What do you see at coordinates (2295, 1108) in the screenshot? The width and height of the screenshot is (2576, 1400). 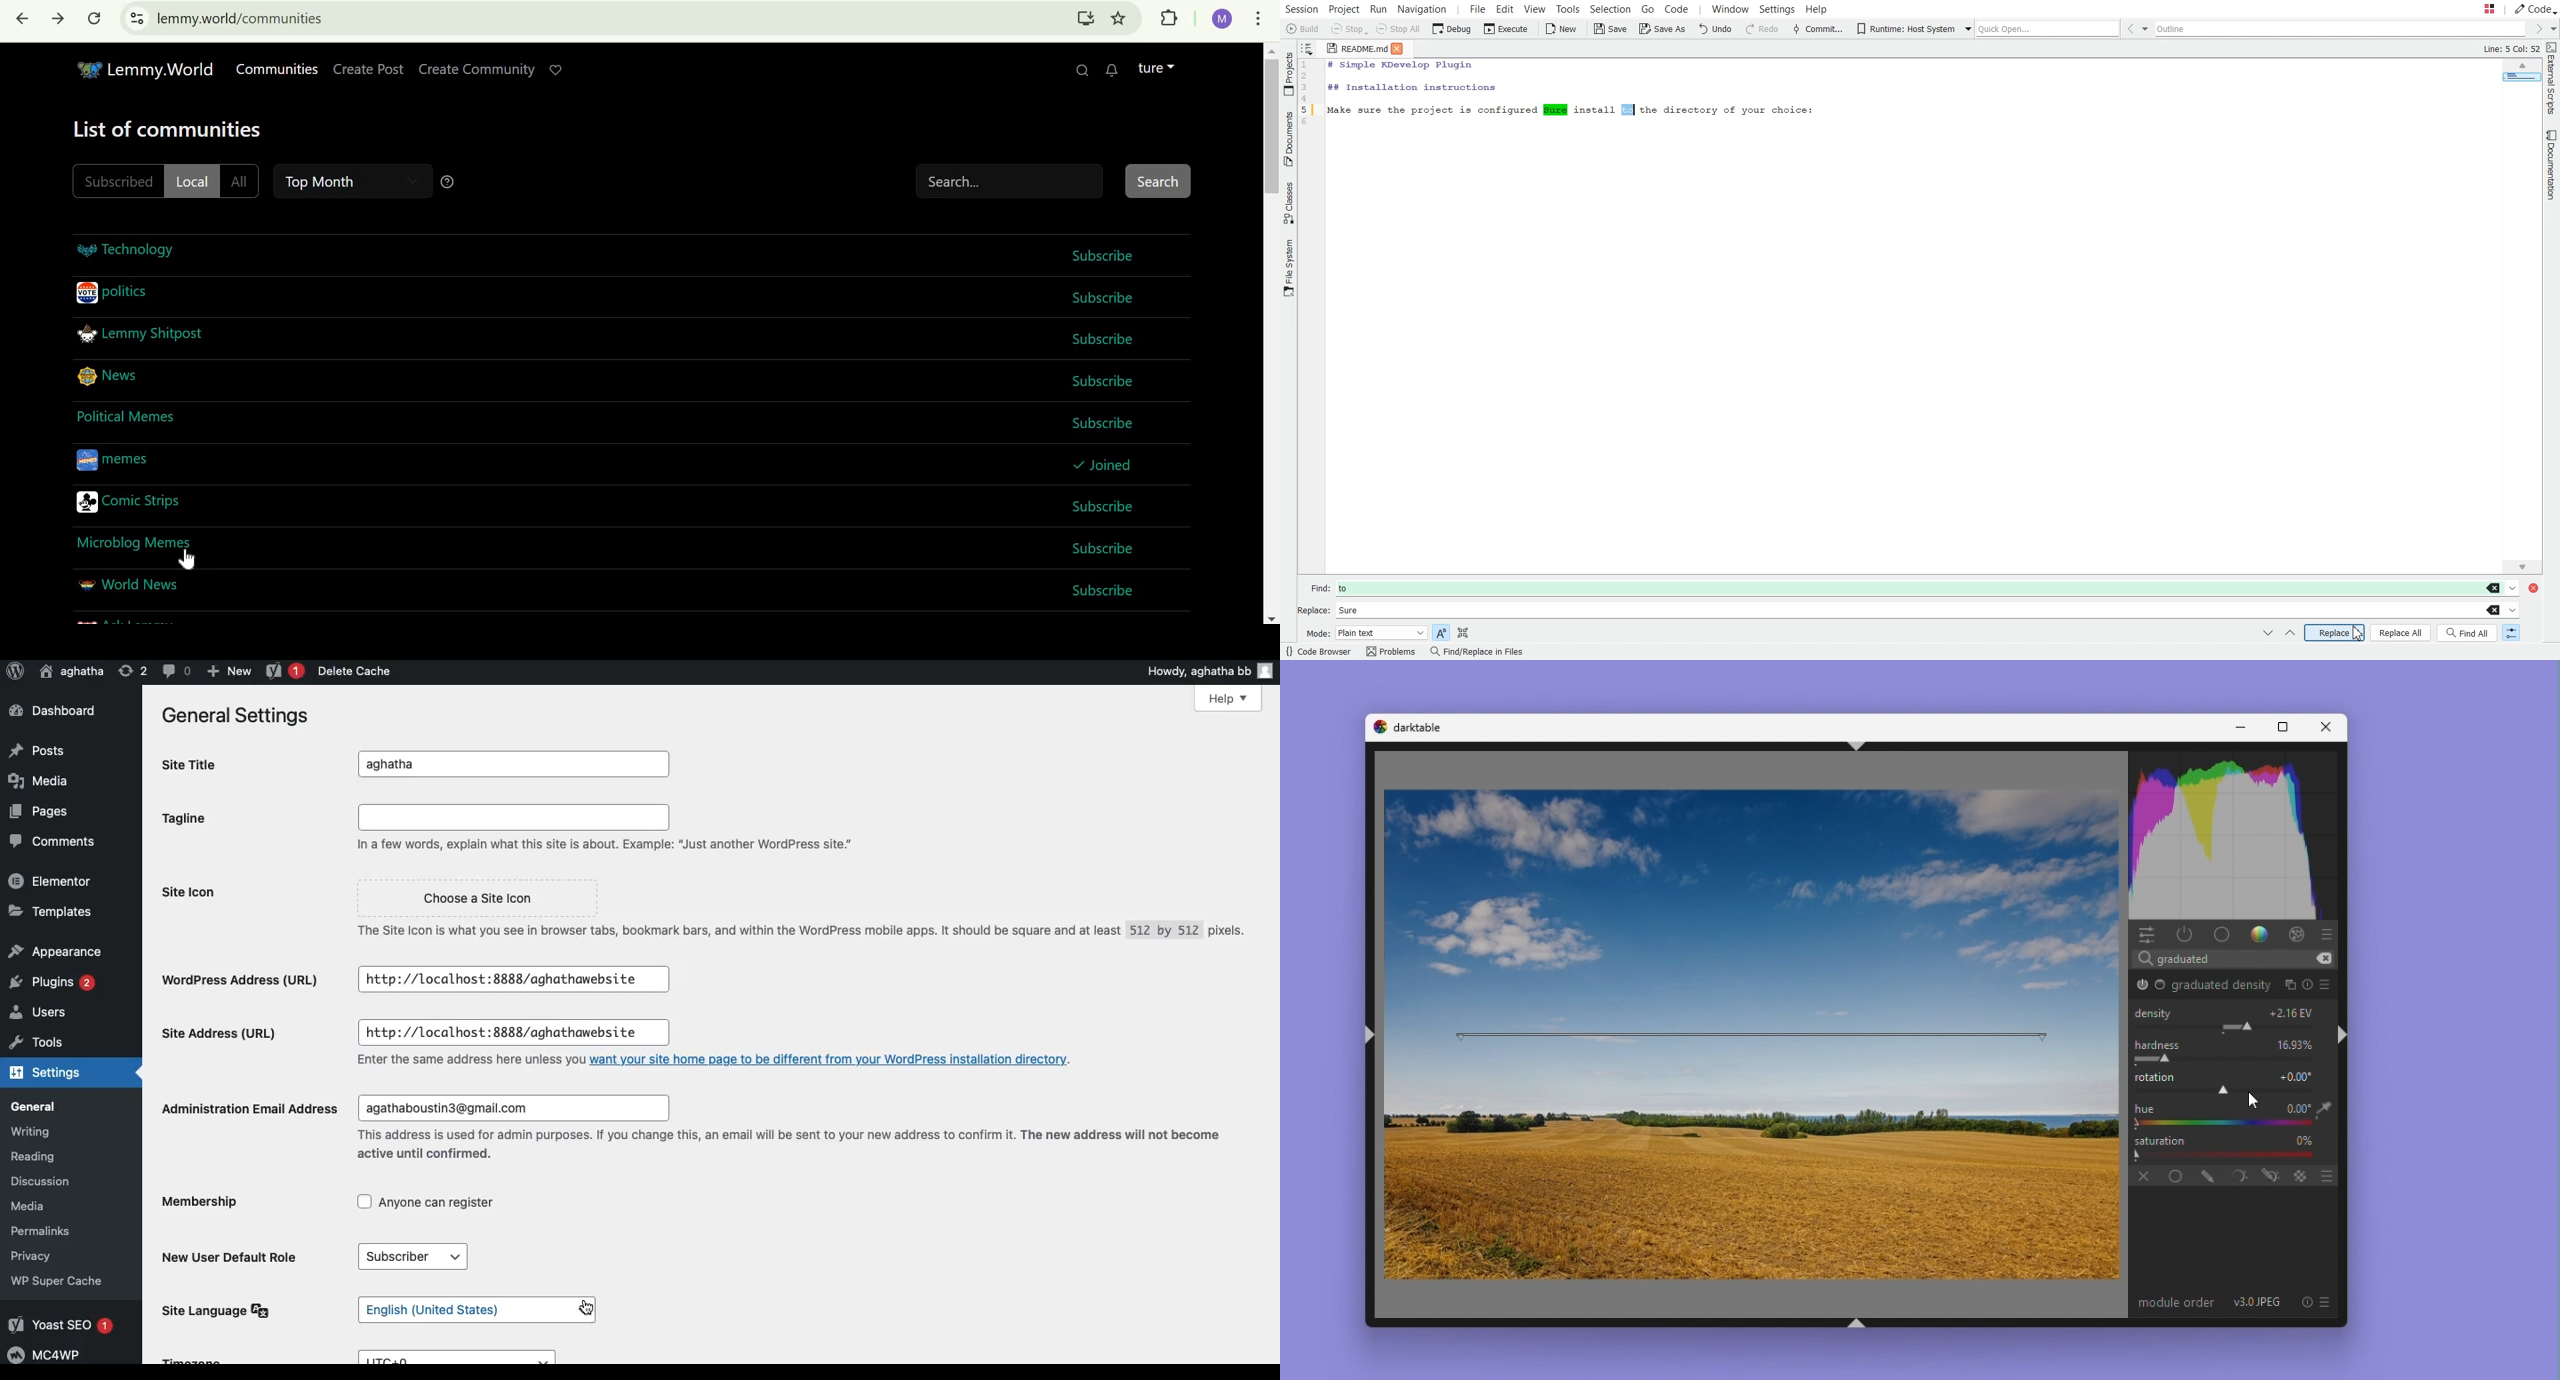 I see `+0.00` at bounding box center [2295, 1108].